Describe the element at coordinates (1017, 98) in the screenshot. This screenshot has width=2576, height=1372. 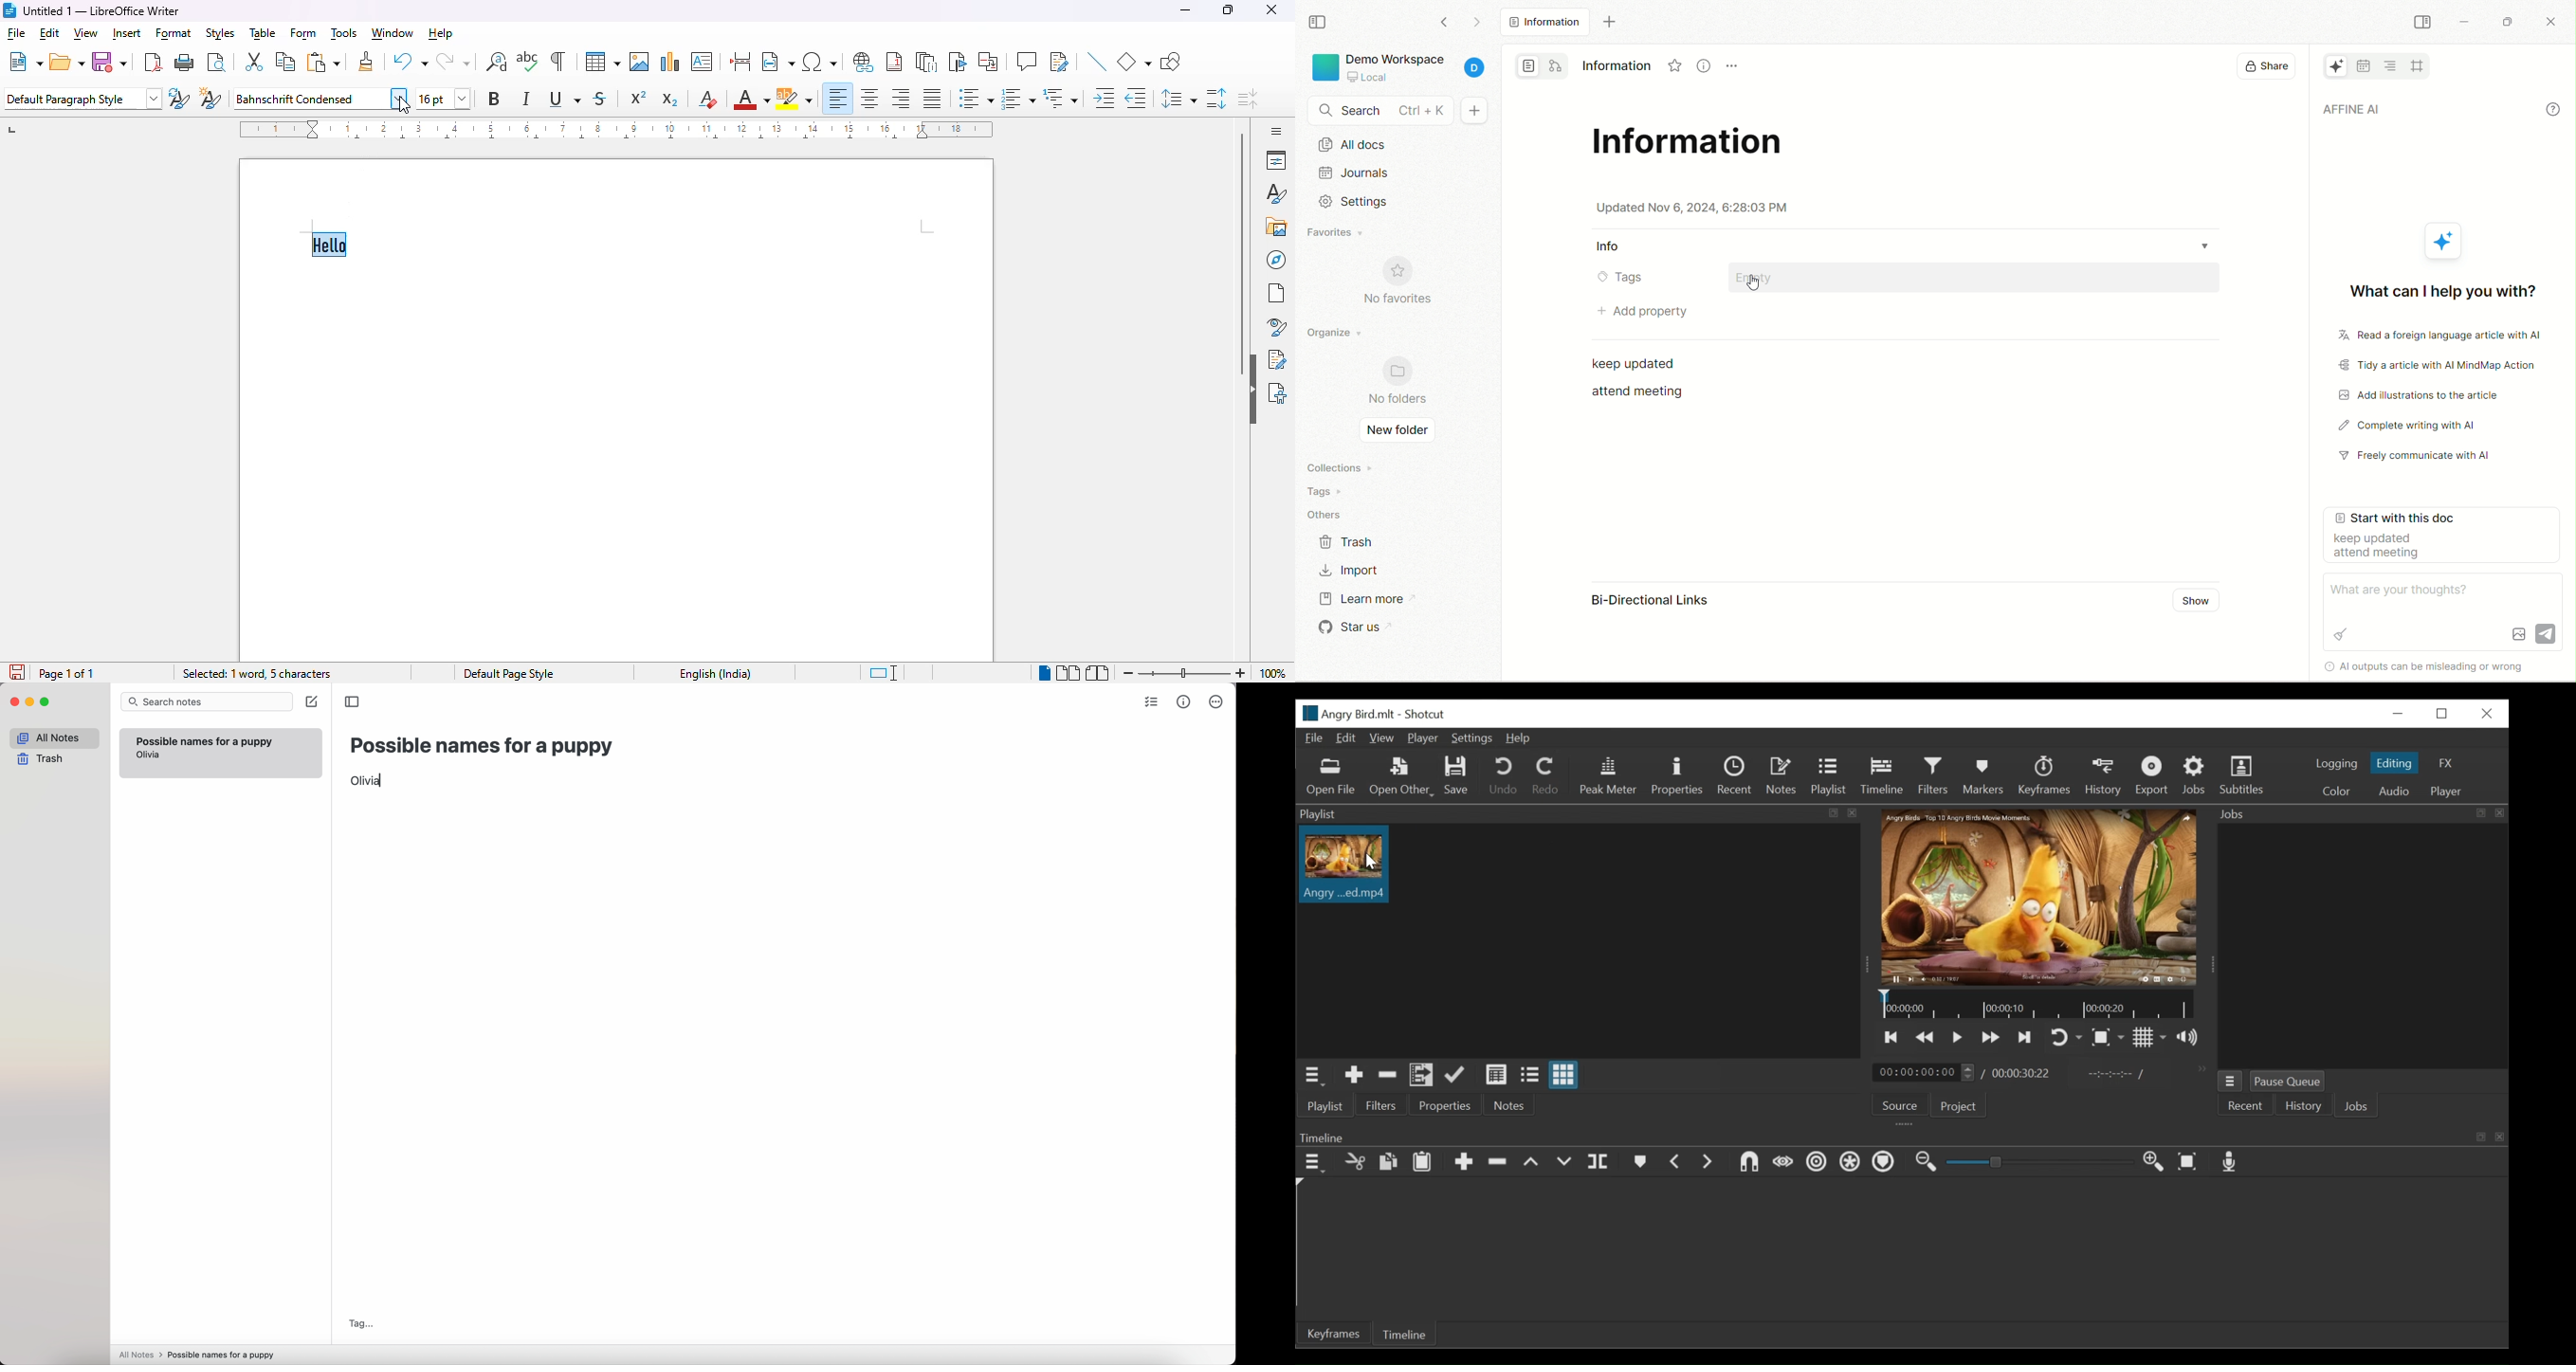
I see `toggle ordered list` at that location.